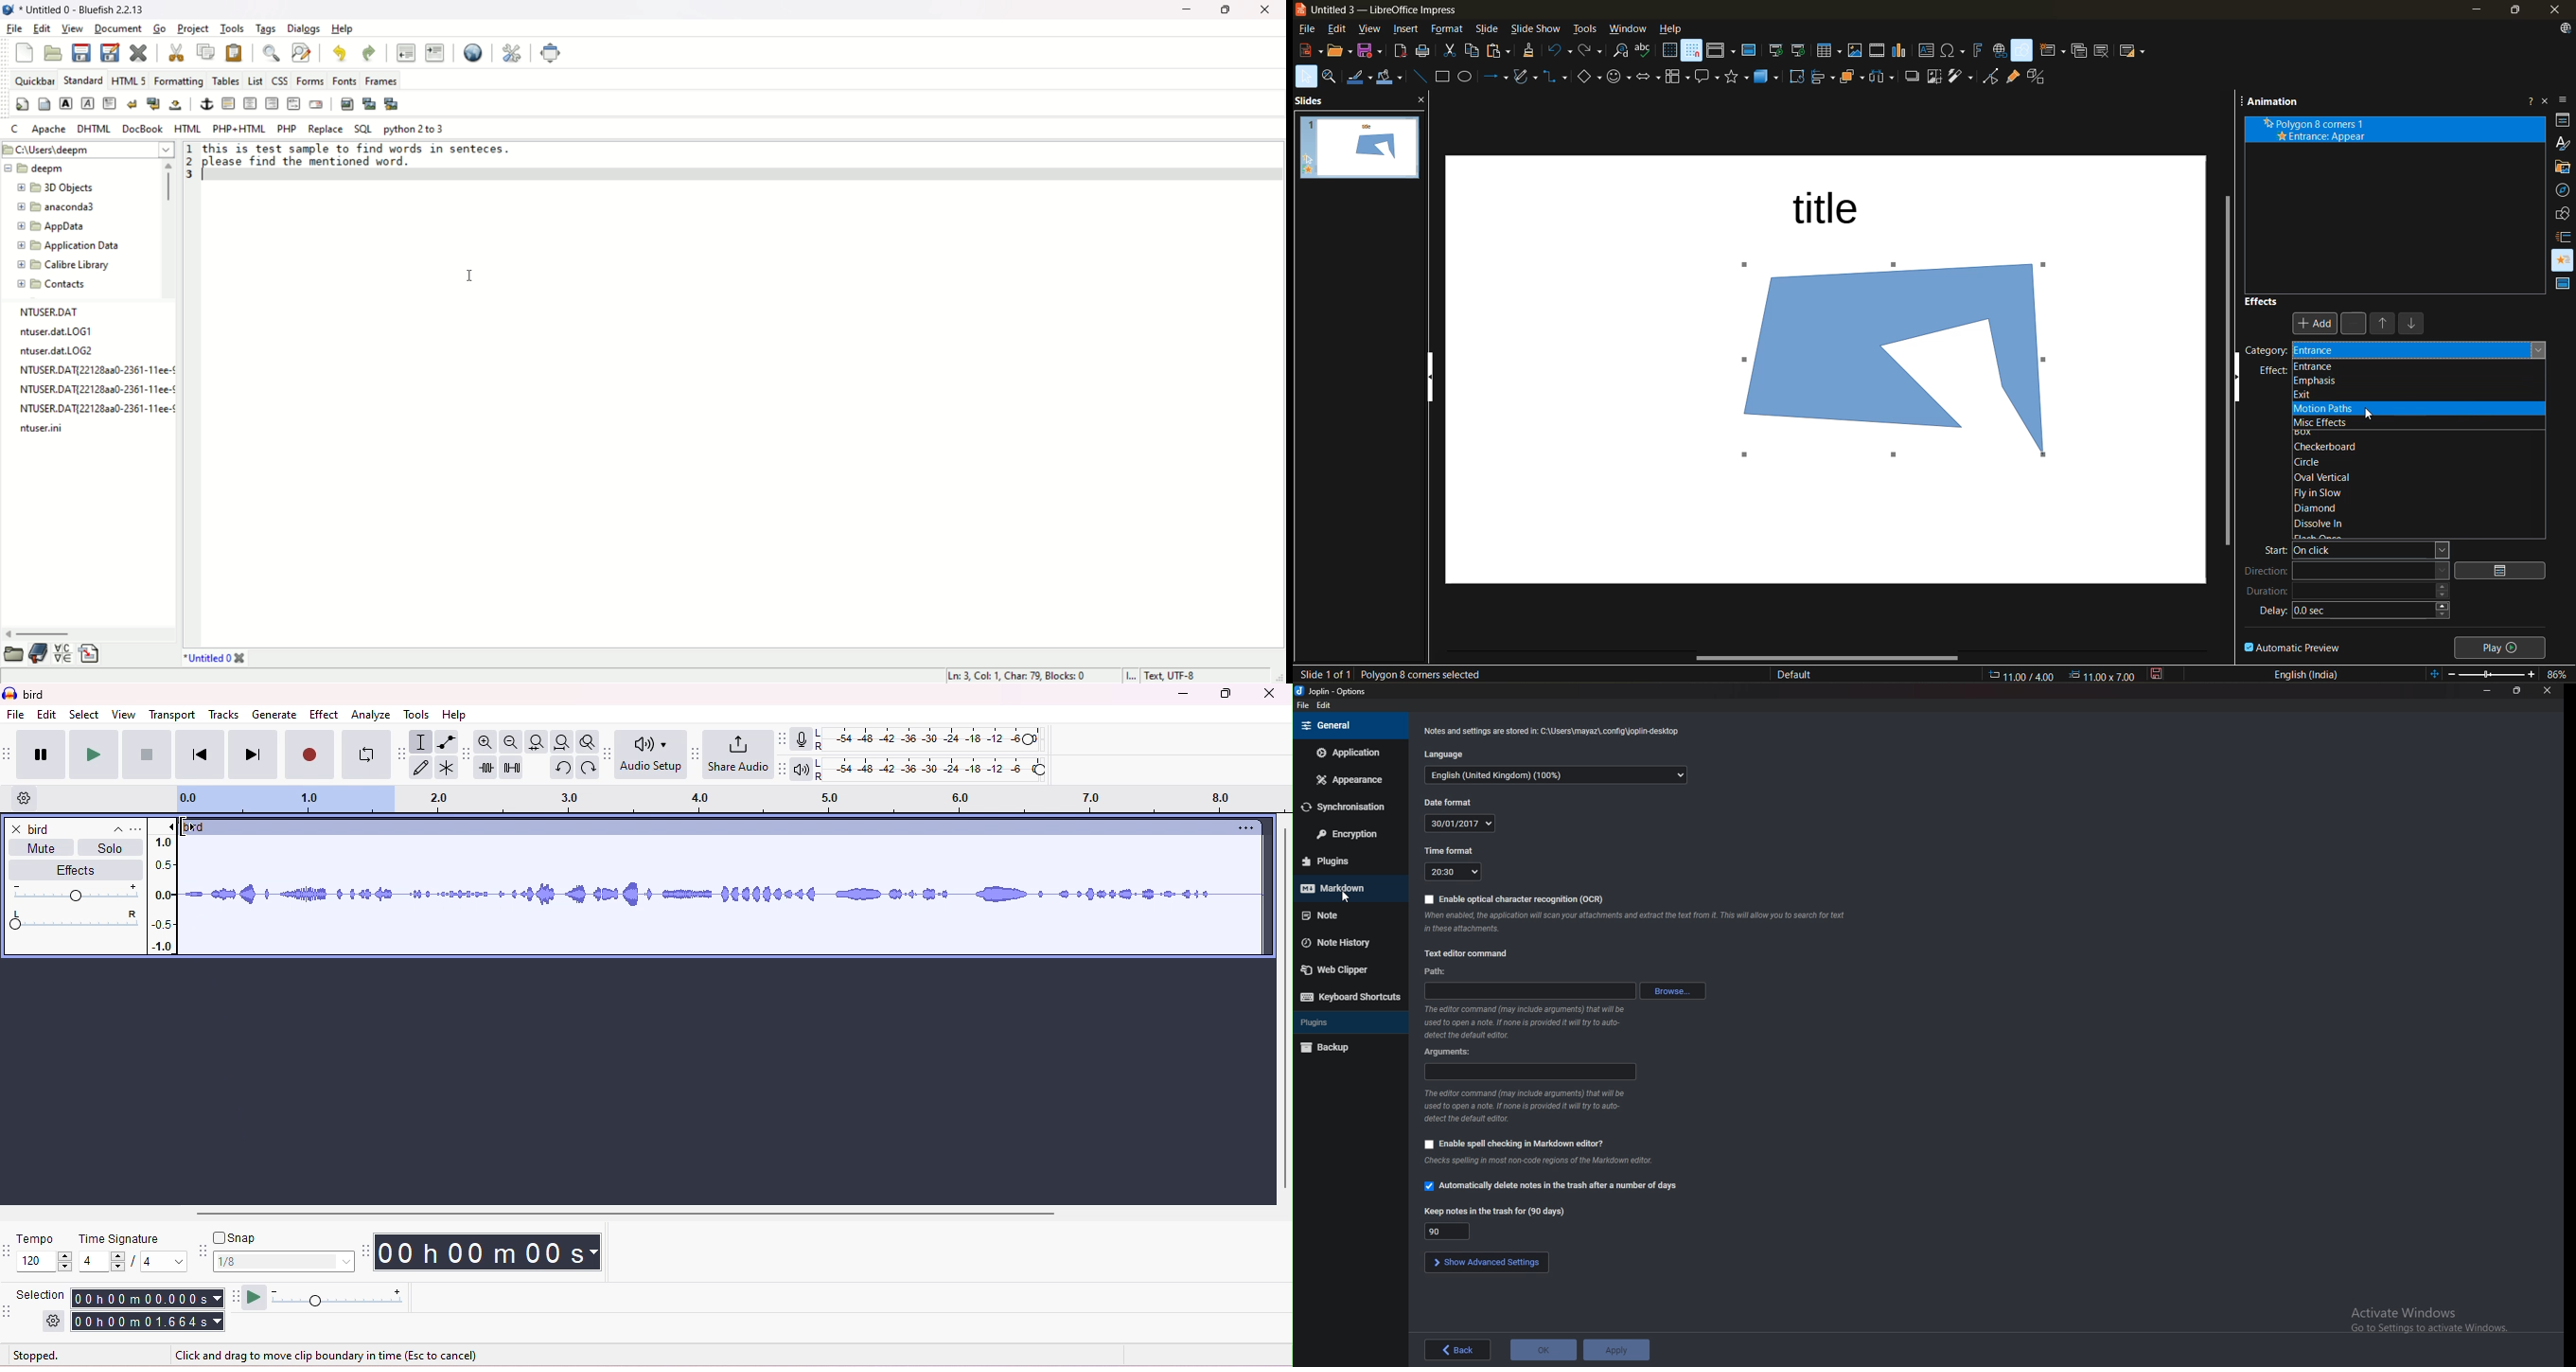  Describe the element at coordinates (2323, 524) in the screenshot. I see `dissolve in` at that location.